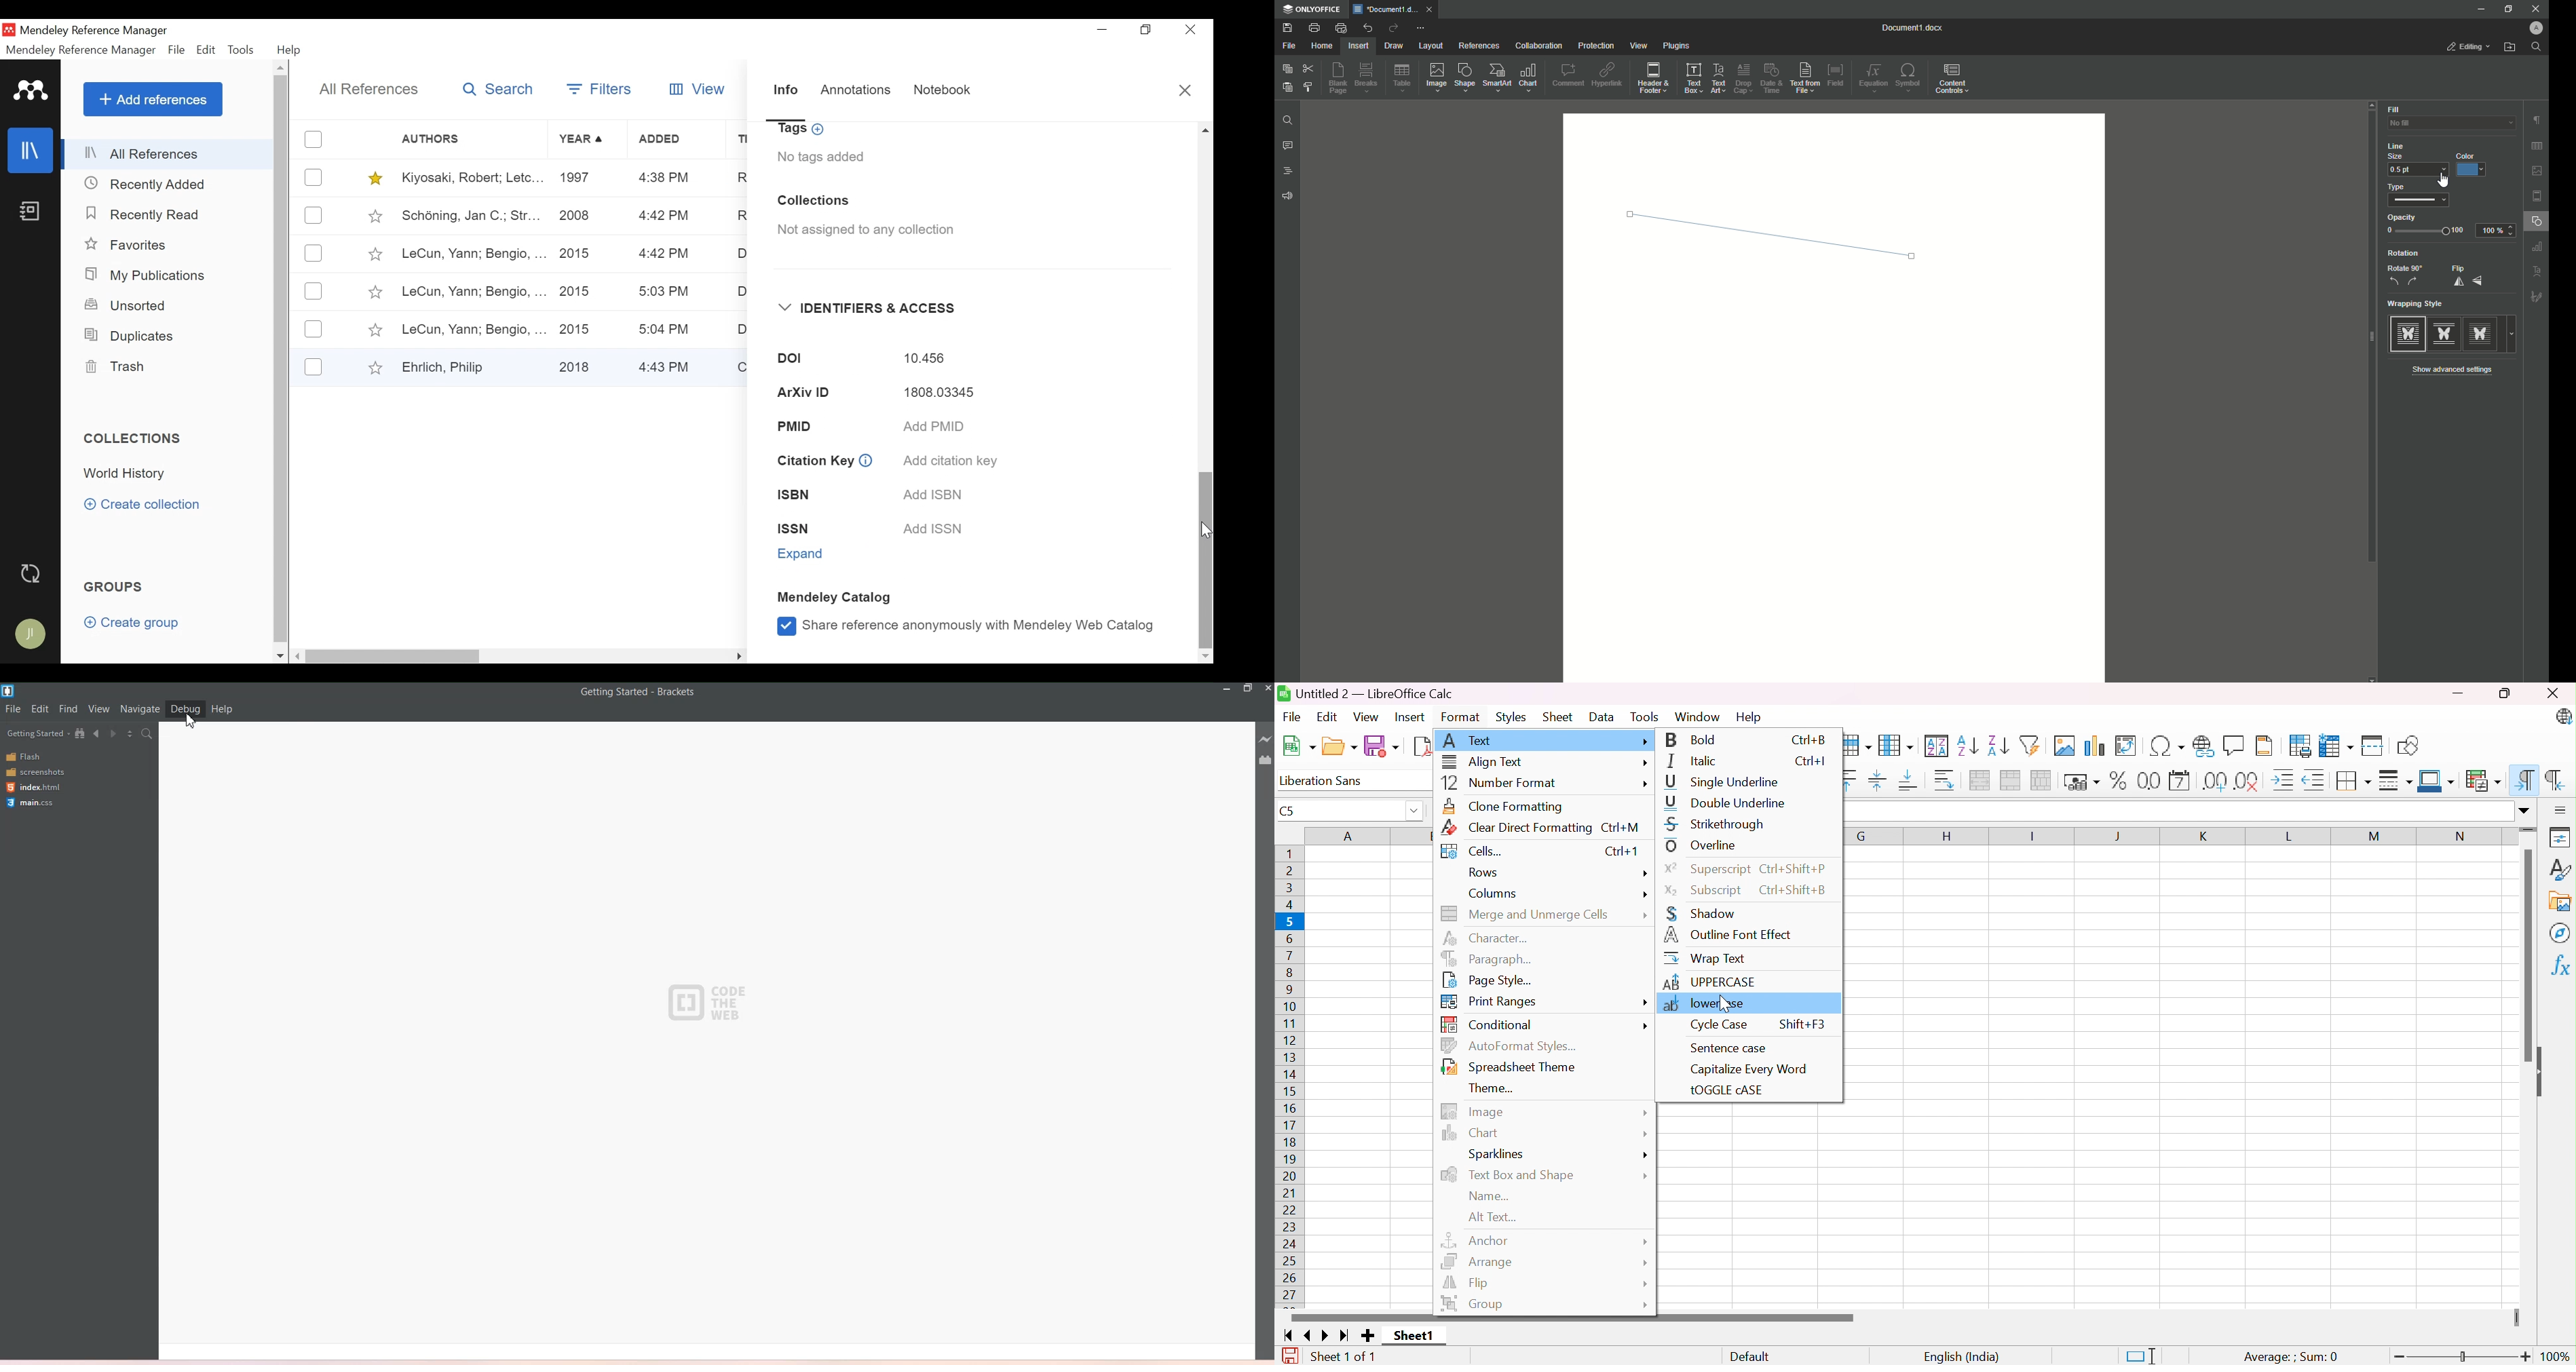 This screenshot has width=2576, height=1372. I want to click on 1808.03345, so click(931, 394).